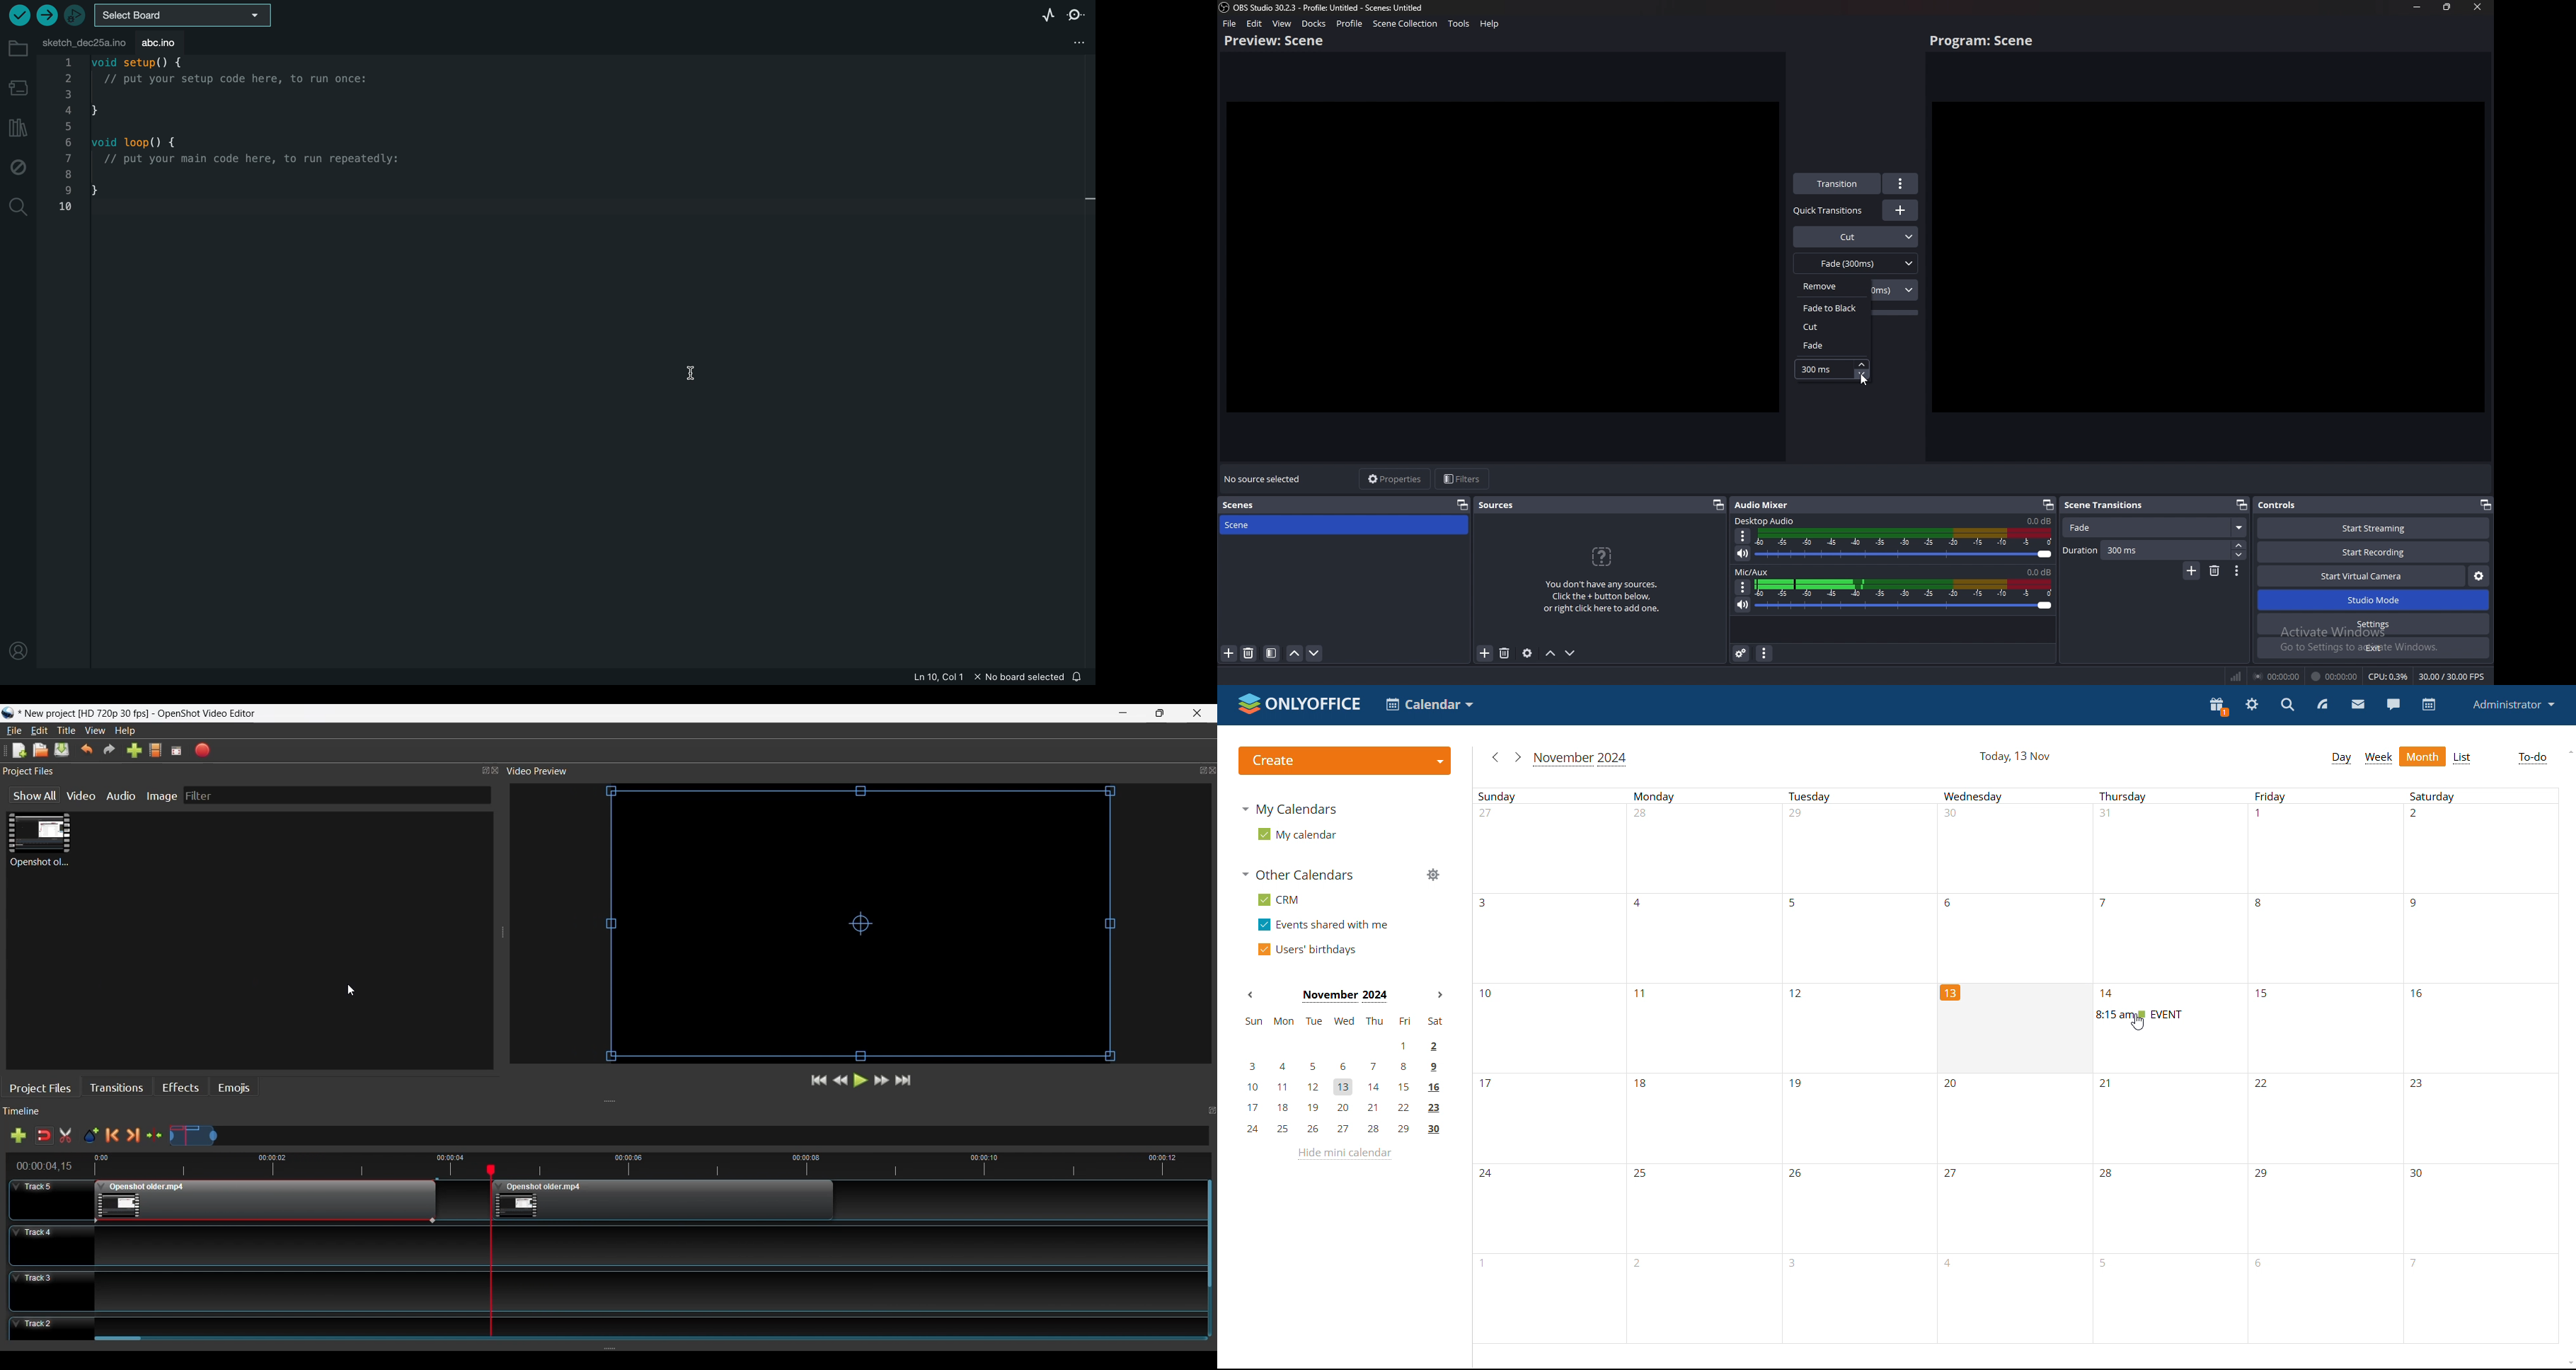  Describe the element at coordinates (1754, 571) in the screenshot. I see `mic/aux` at that location.